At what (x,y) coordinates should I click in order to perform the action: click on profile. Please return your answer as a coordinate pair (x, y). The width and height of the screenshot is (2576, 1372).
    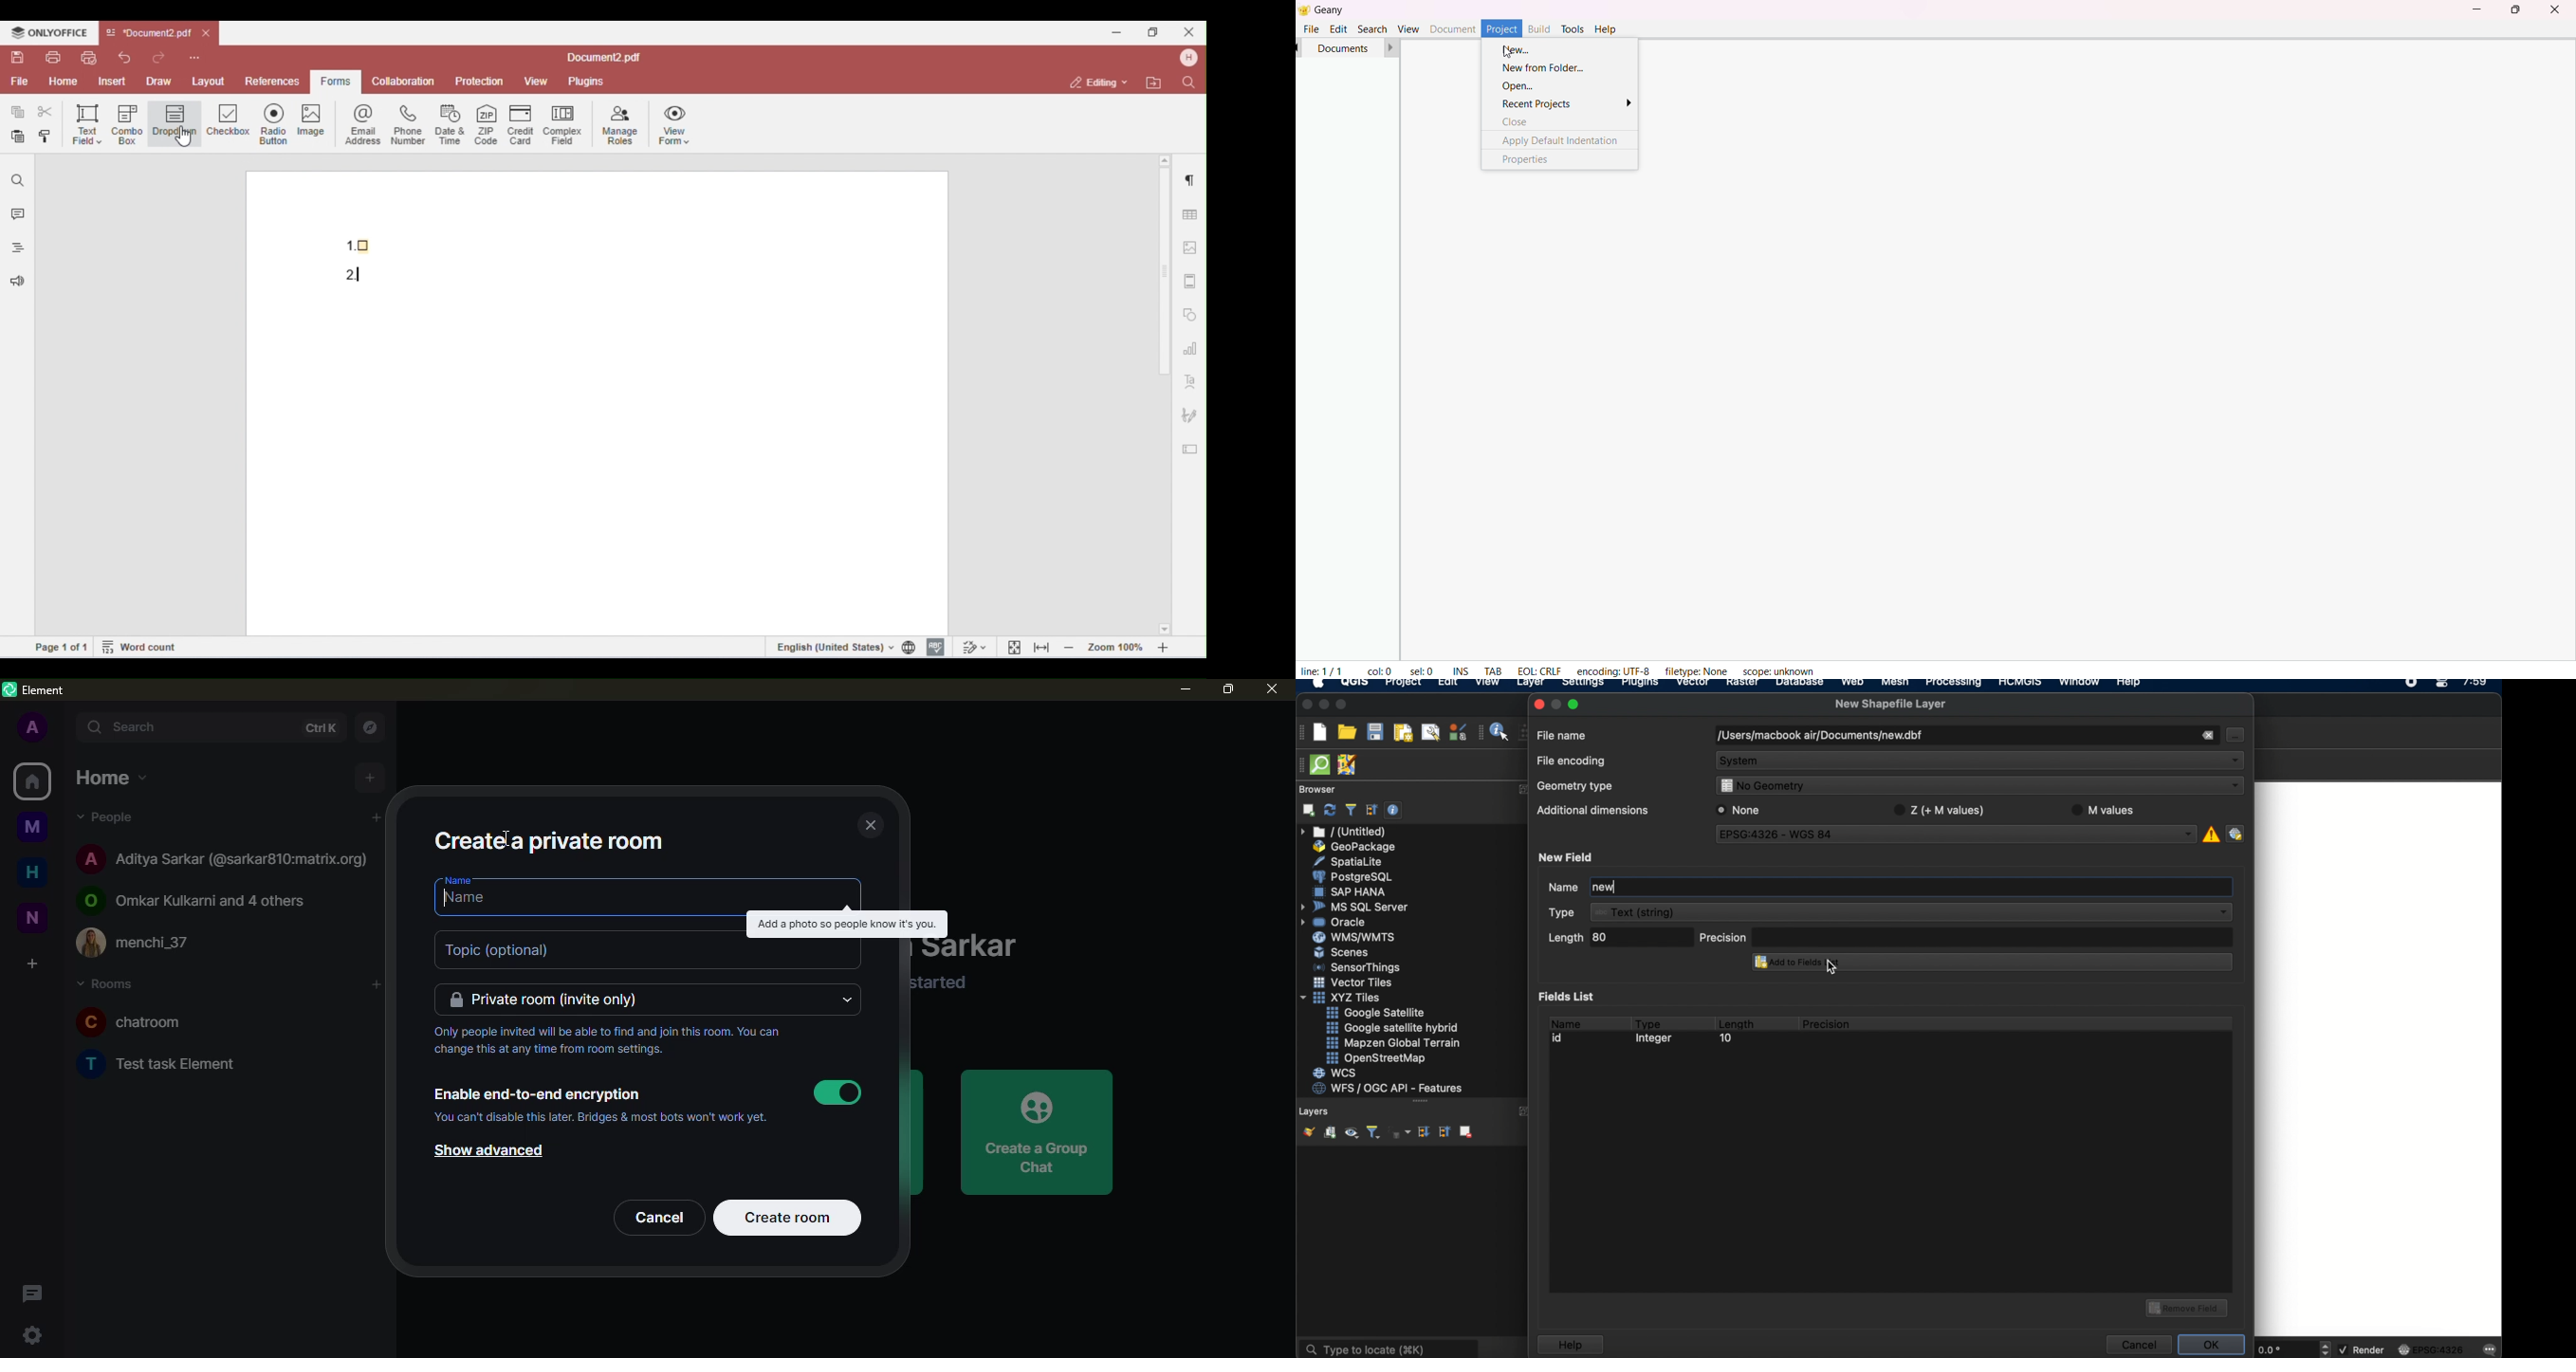
    Looking at the image, I should click on (35, 729).